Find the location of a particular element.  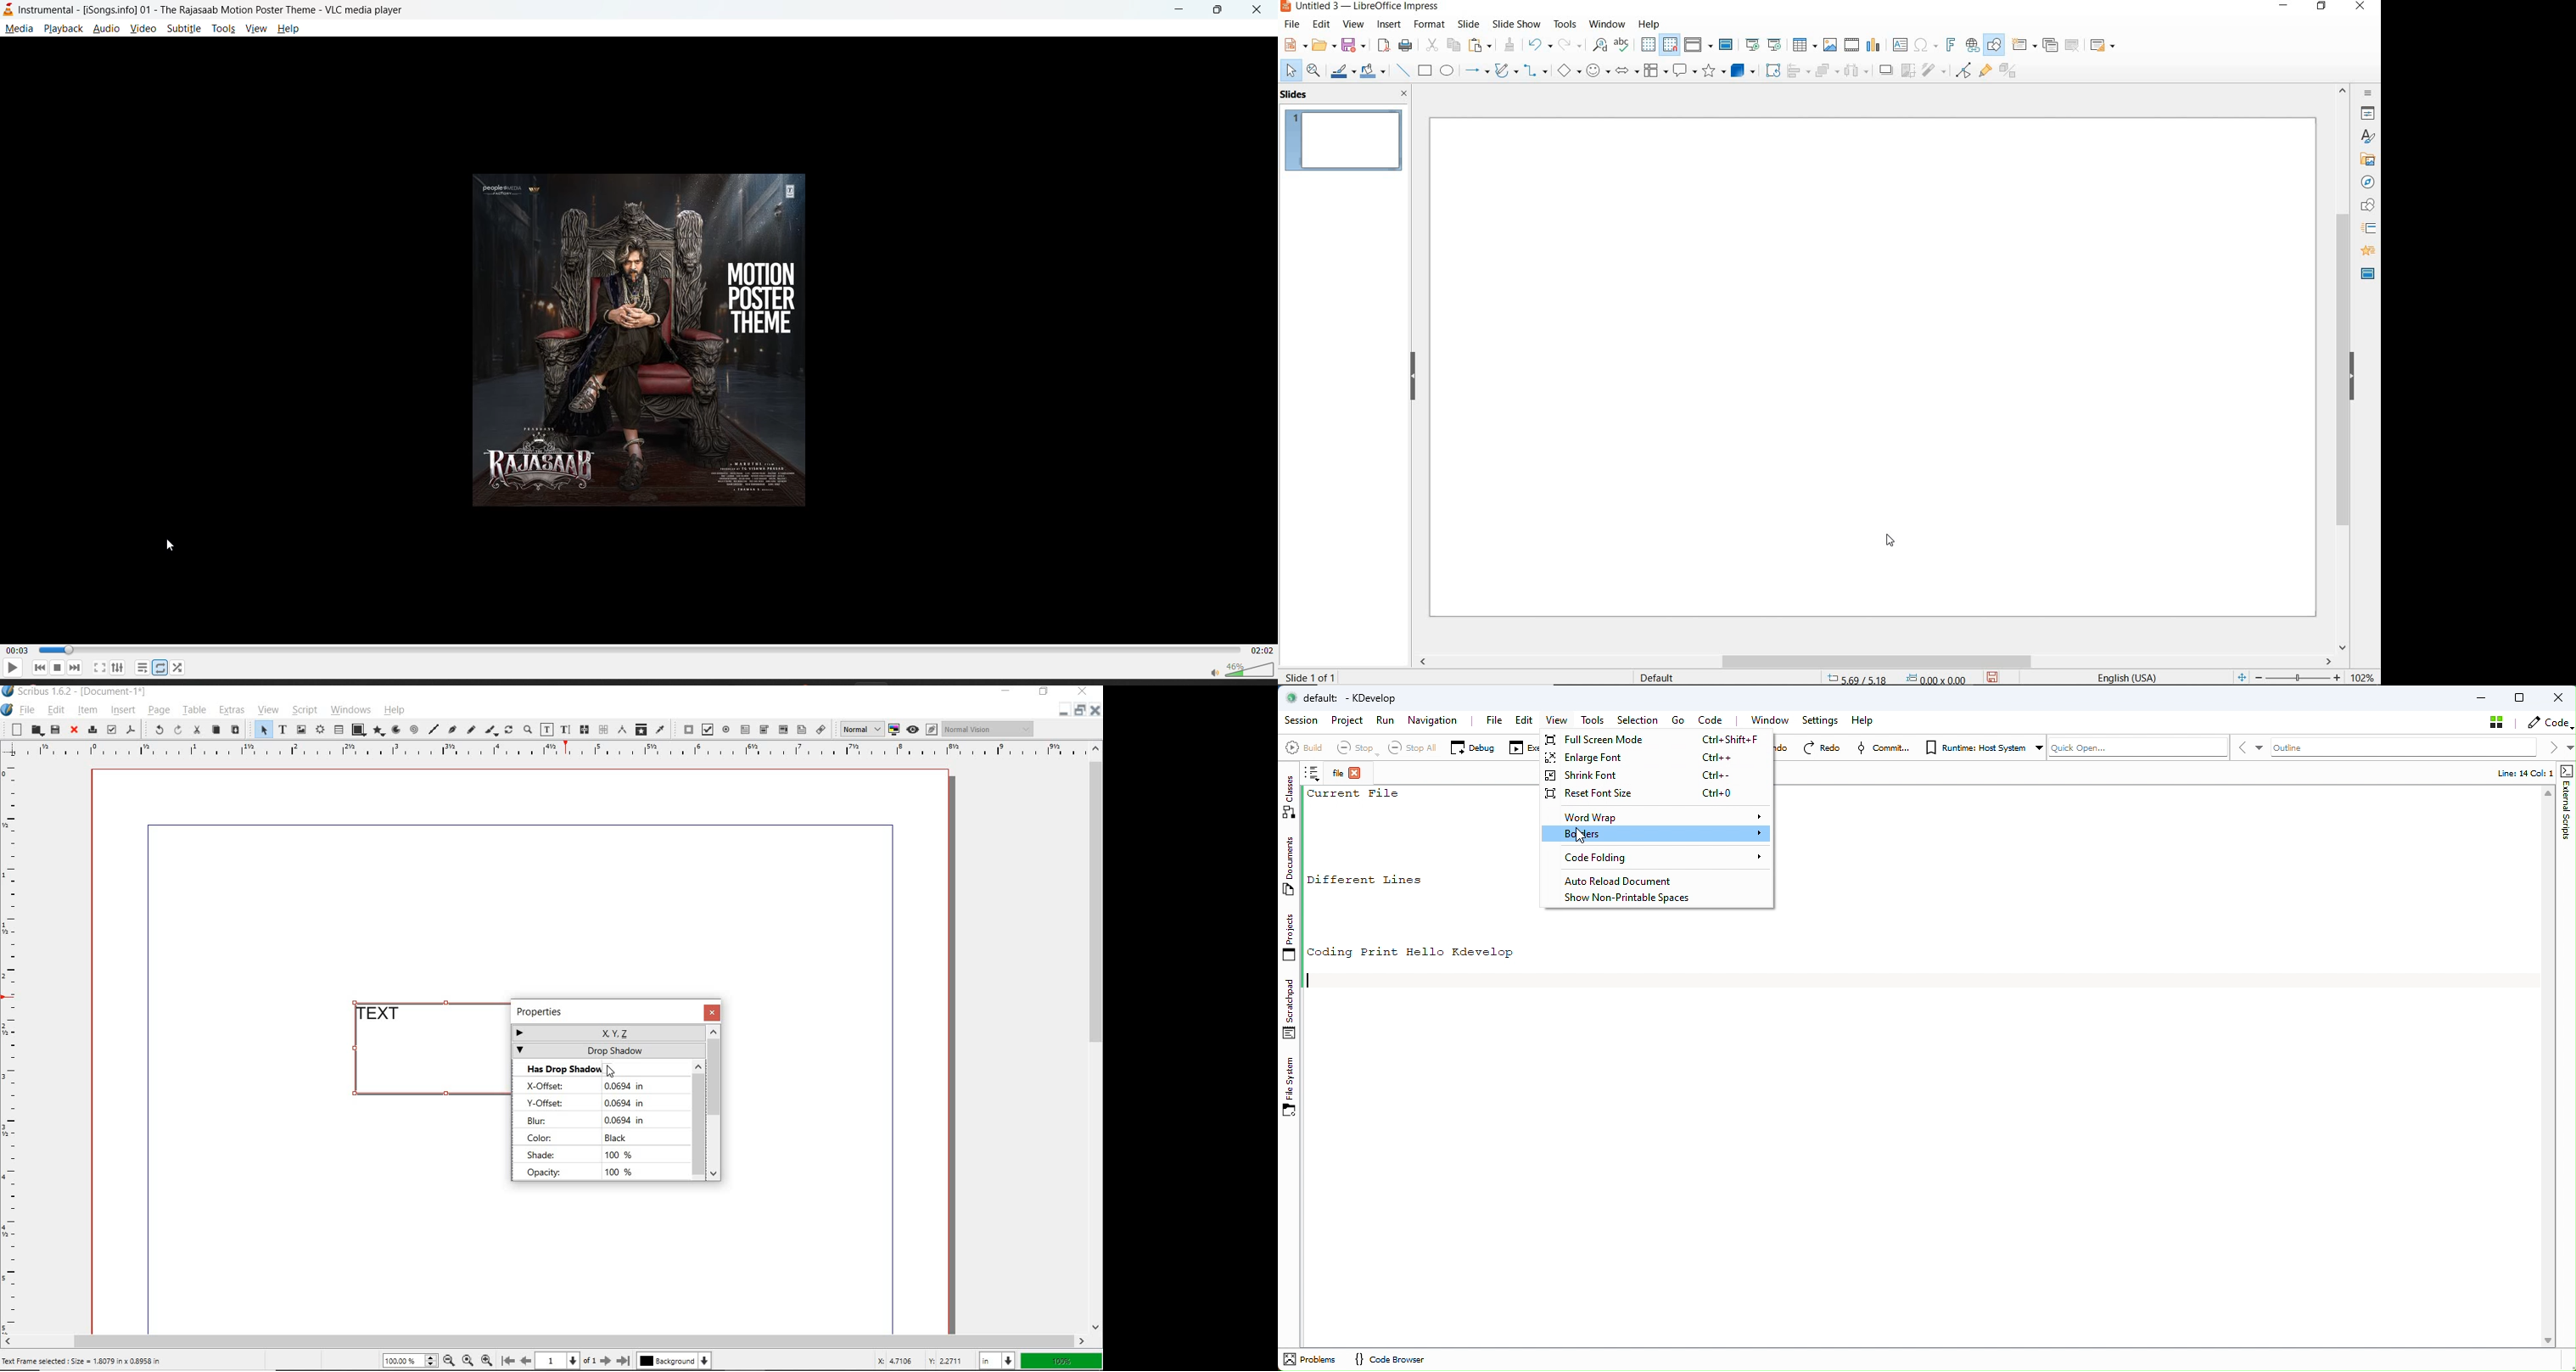

SLIDESHOW is located at coordinates (1517, 24).